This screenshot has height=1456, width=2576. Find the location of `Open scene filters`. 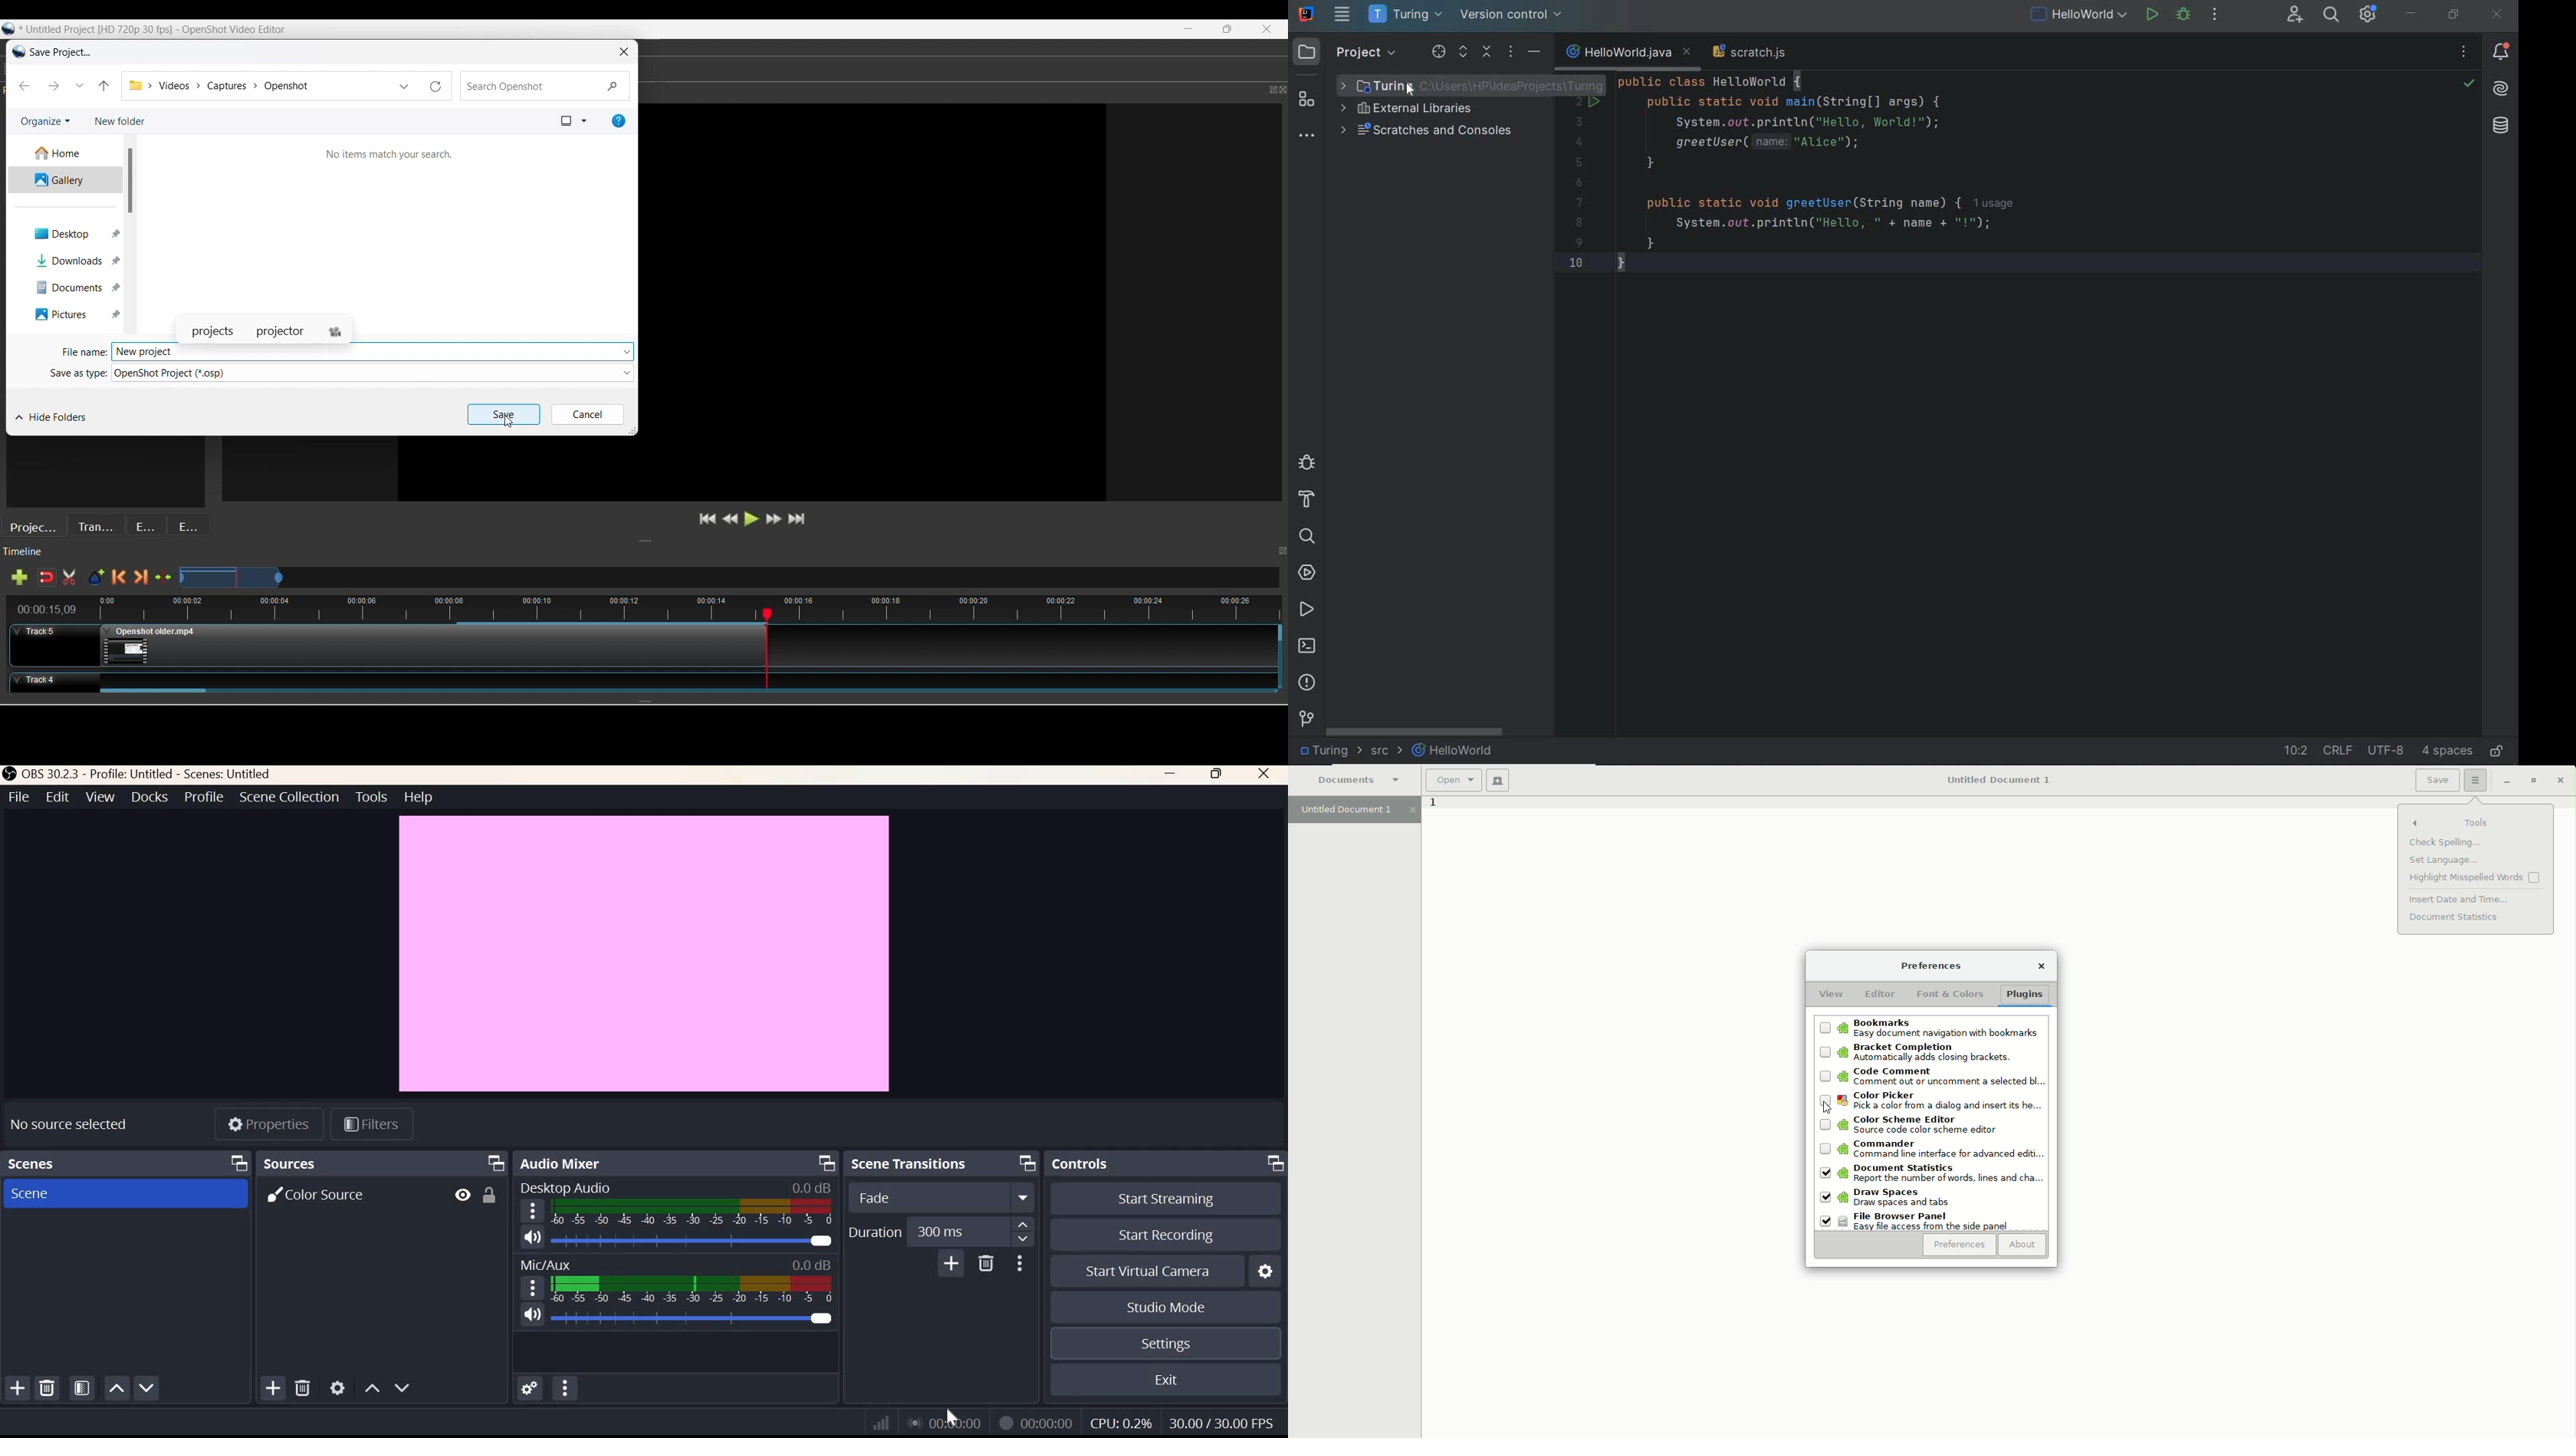

Open scene filters is located at coordinates (82, 1387).